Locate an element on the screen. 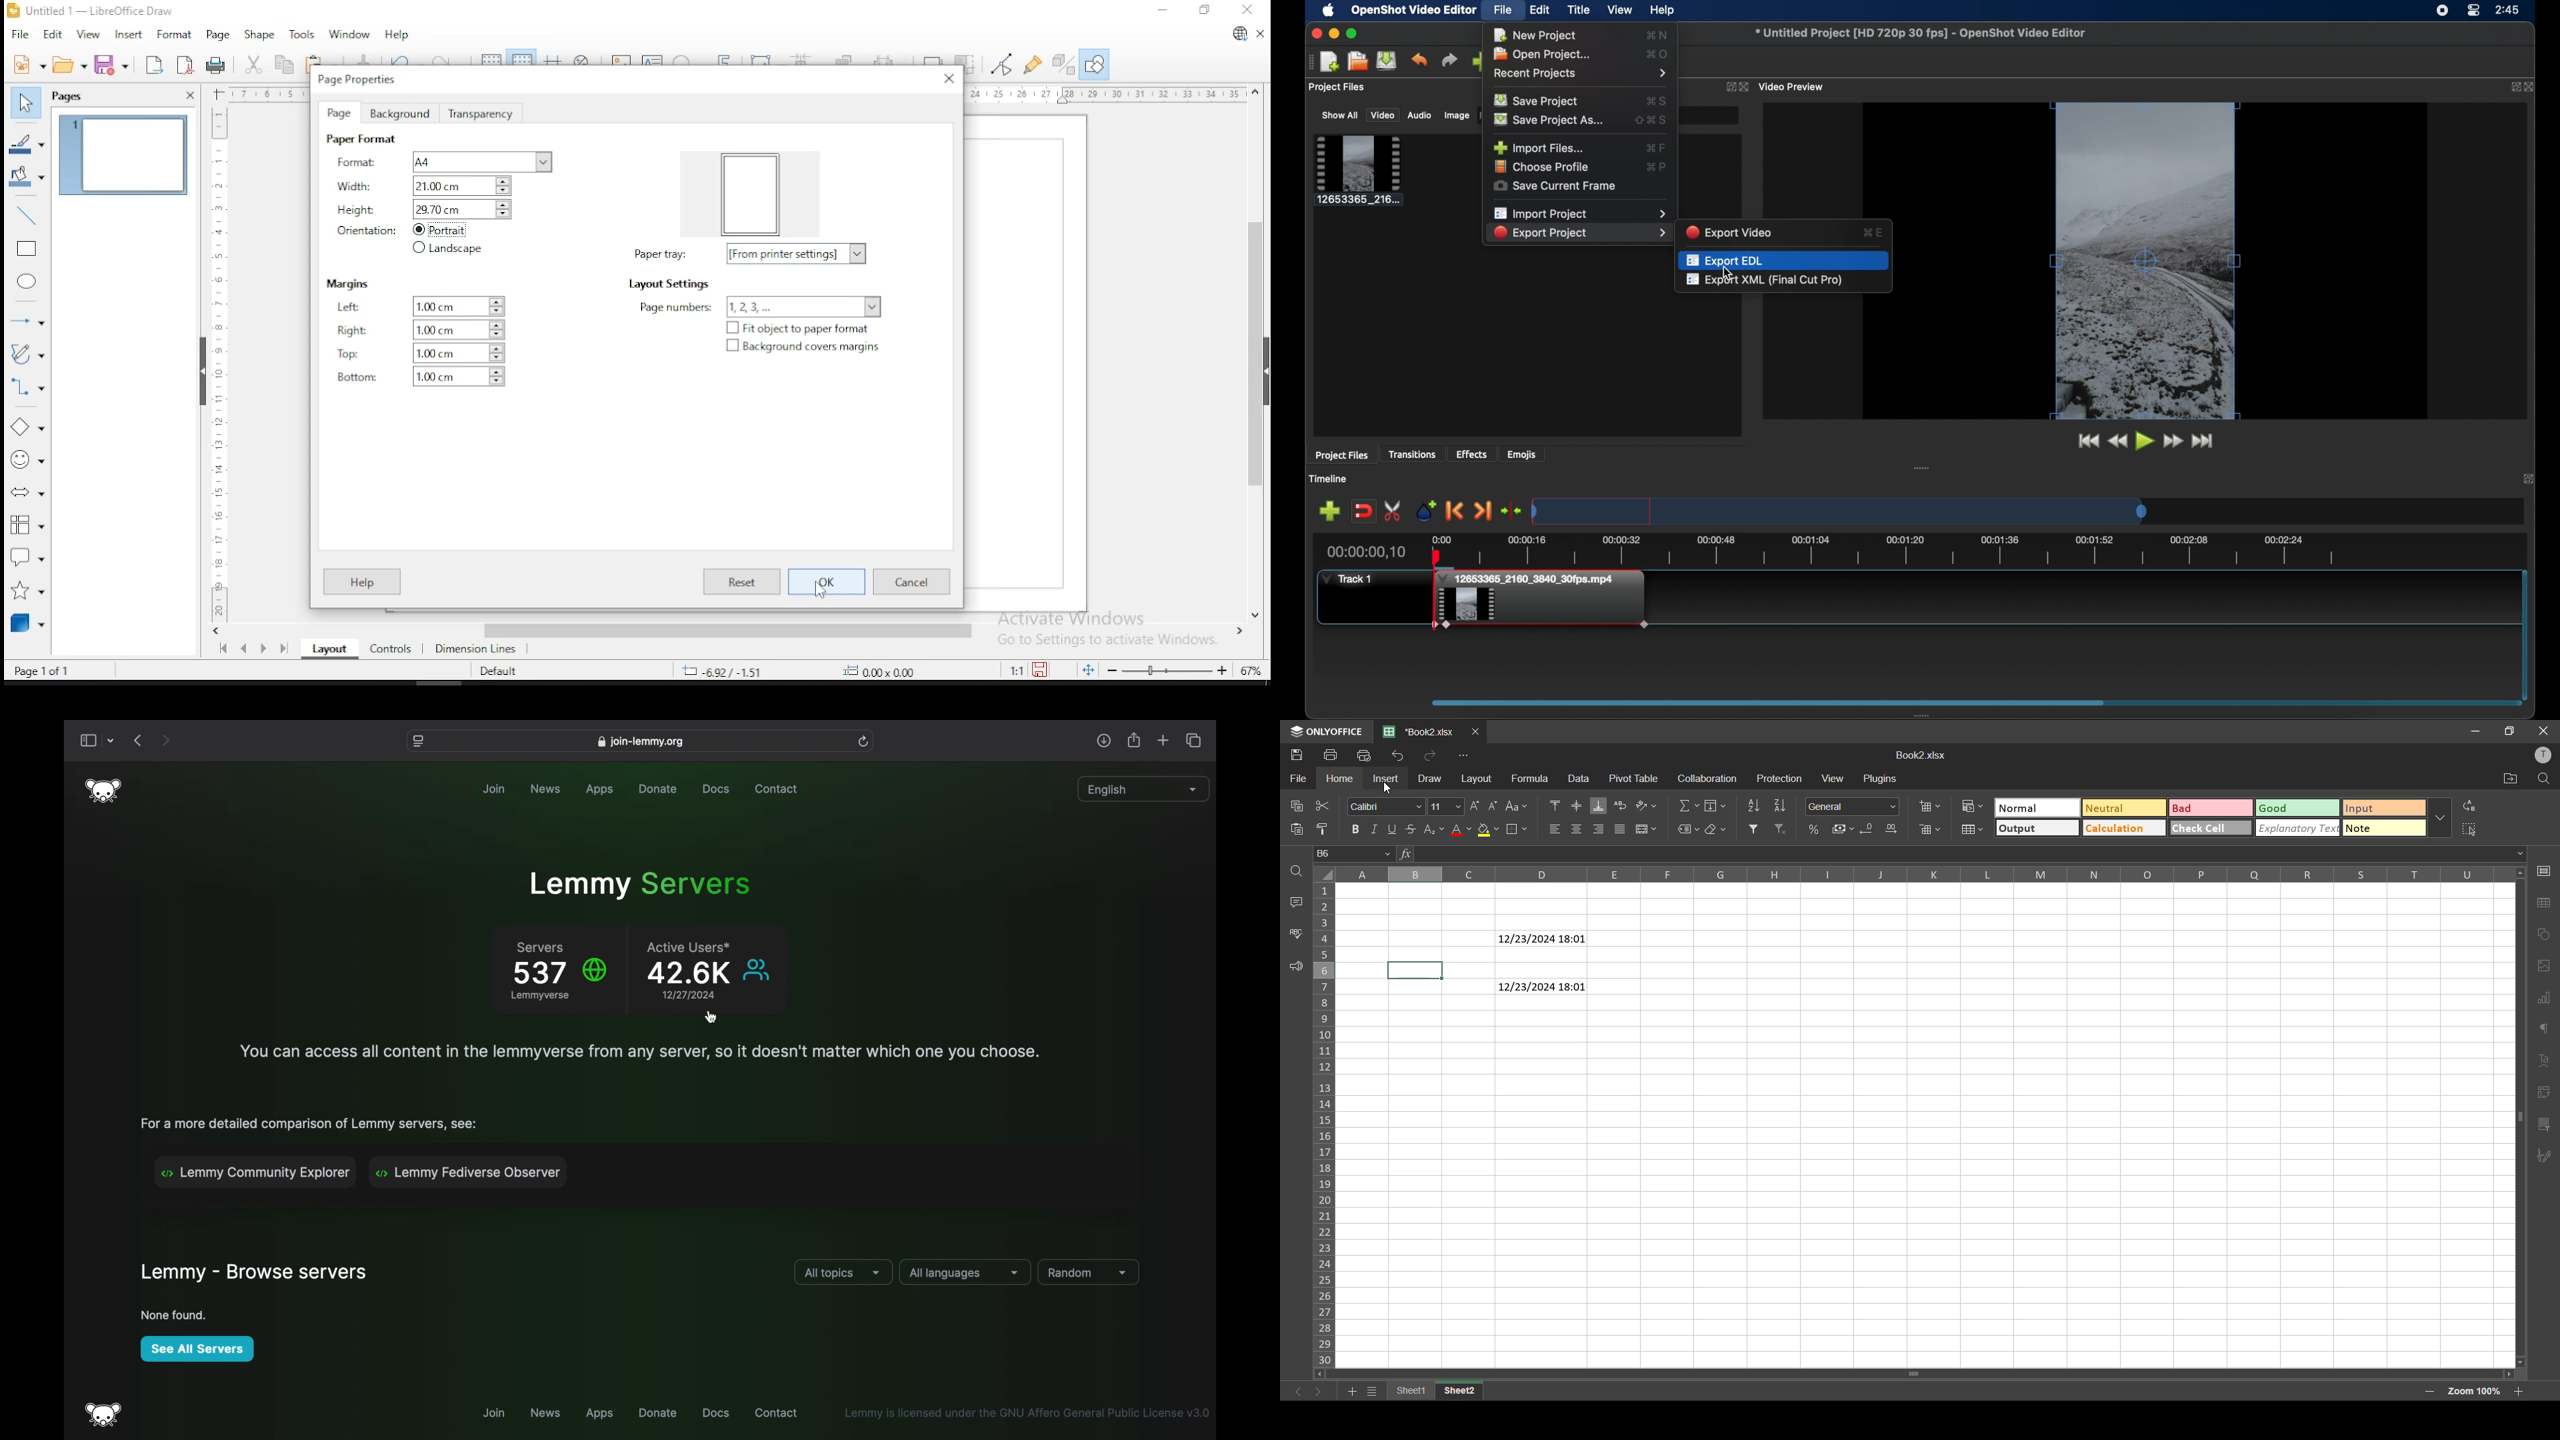 Image resolution: width=2576 pixels, height=1456 pixels. cancel is located at coordinates (912, 582).